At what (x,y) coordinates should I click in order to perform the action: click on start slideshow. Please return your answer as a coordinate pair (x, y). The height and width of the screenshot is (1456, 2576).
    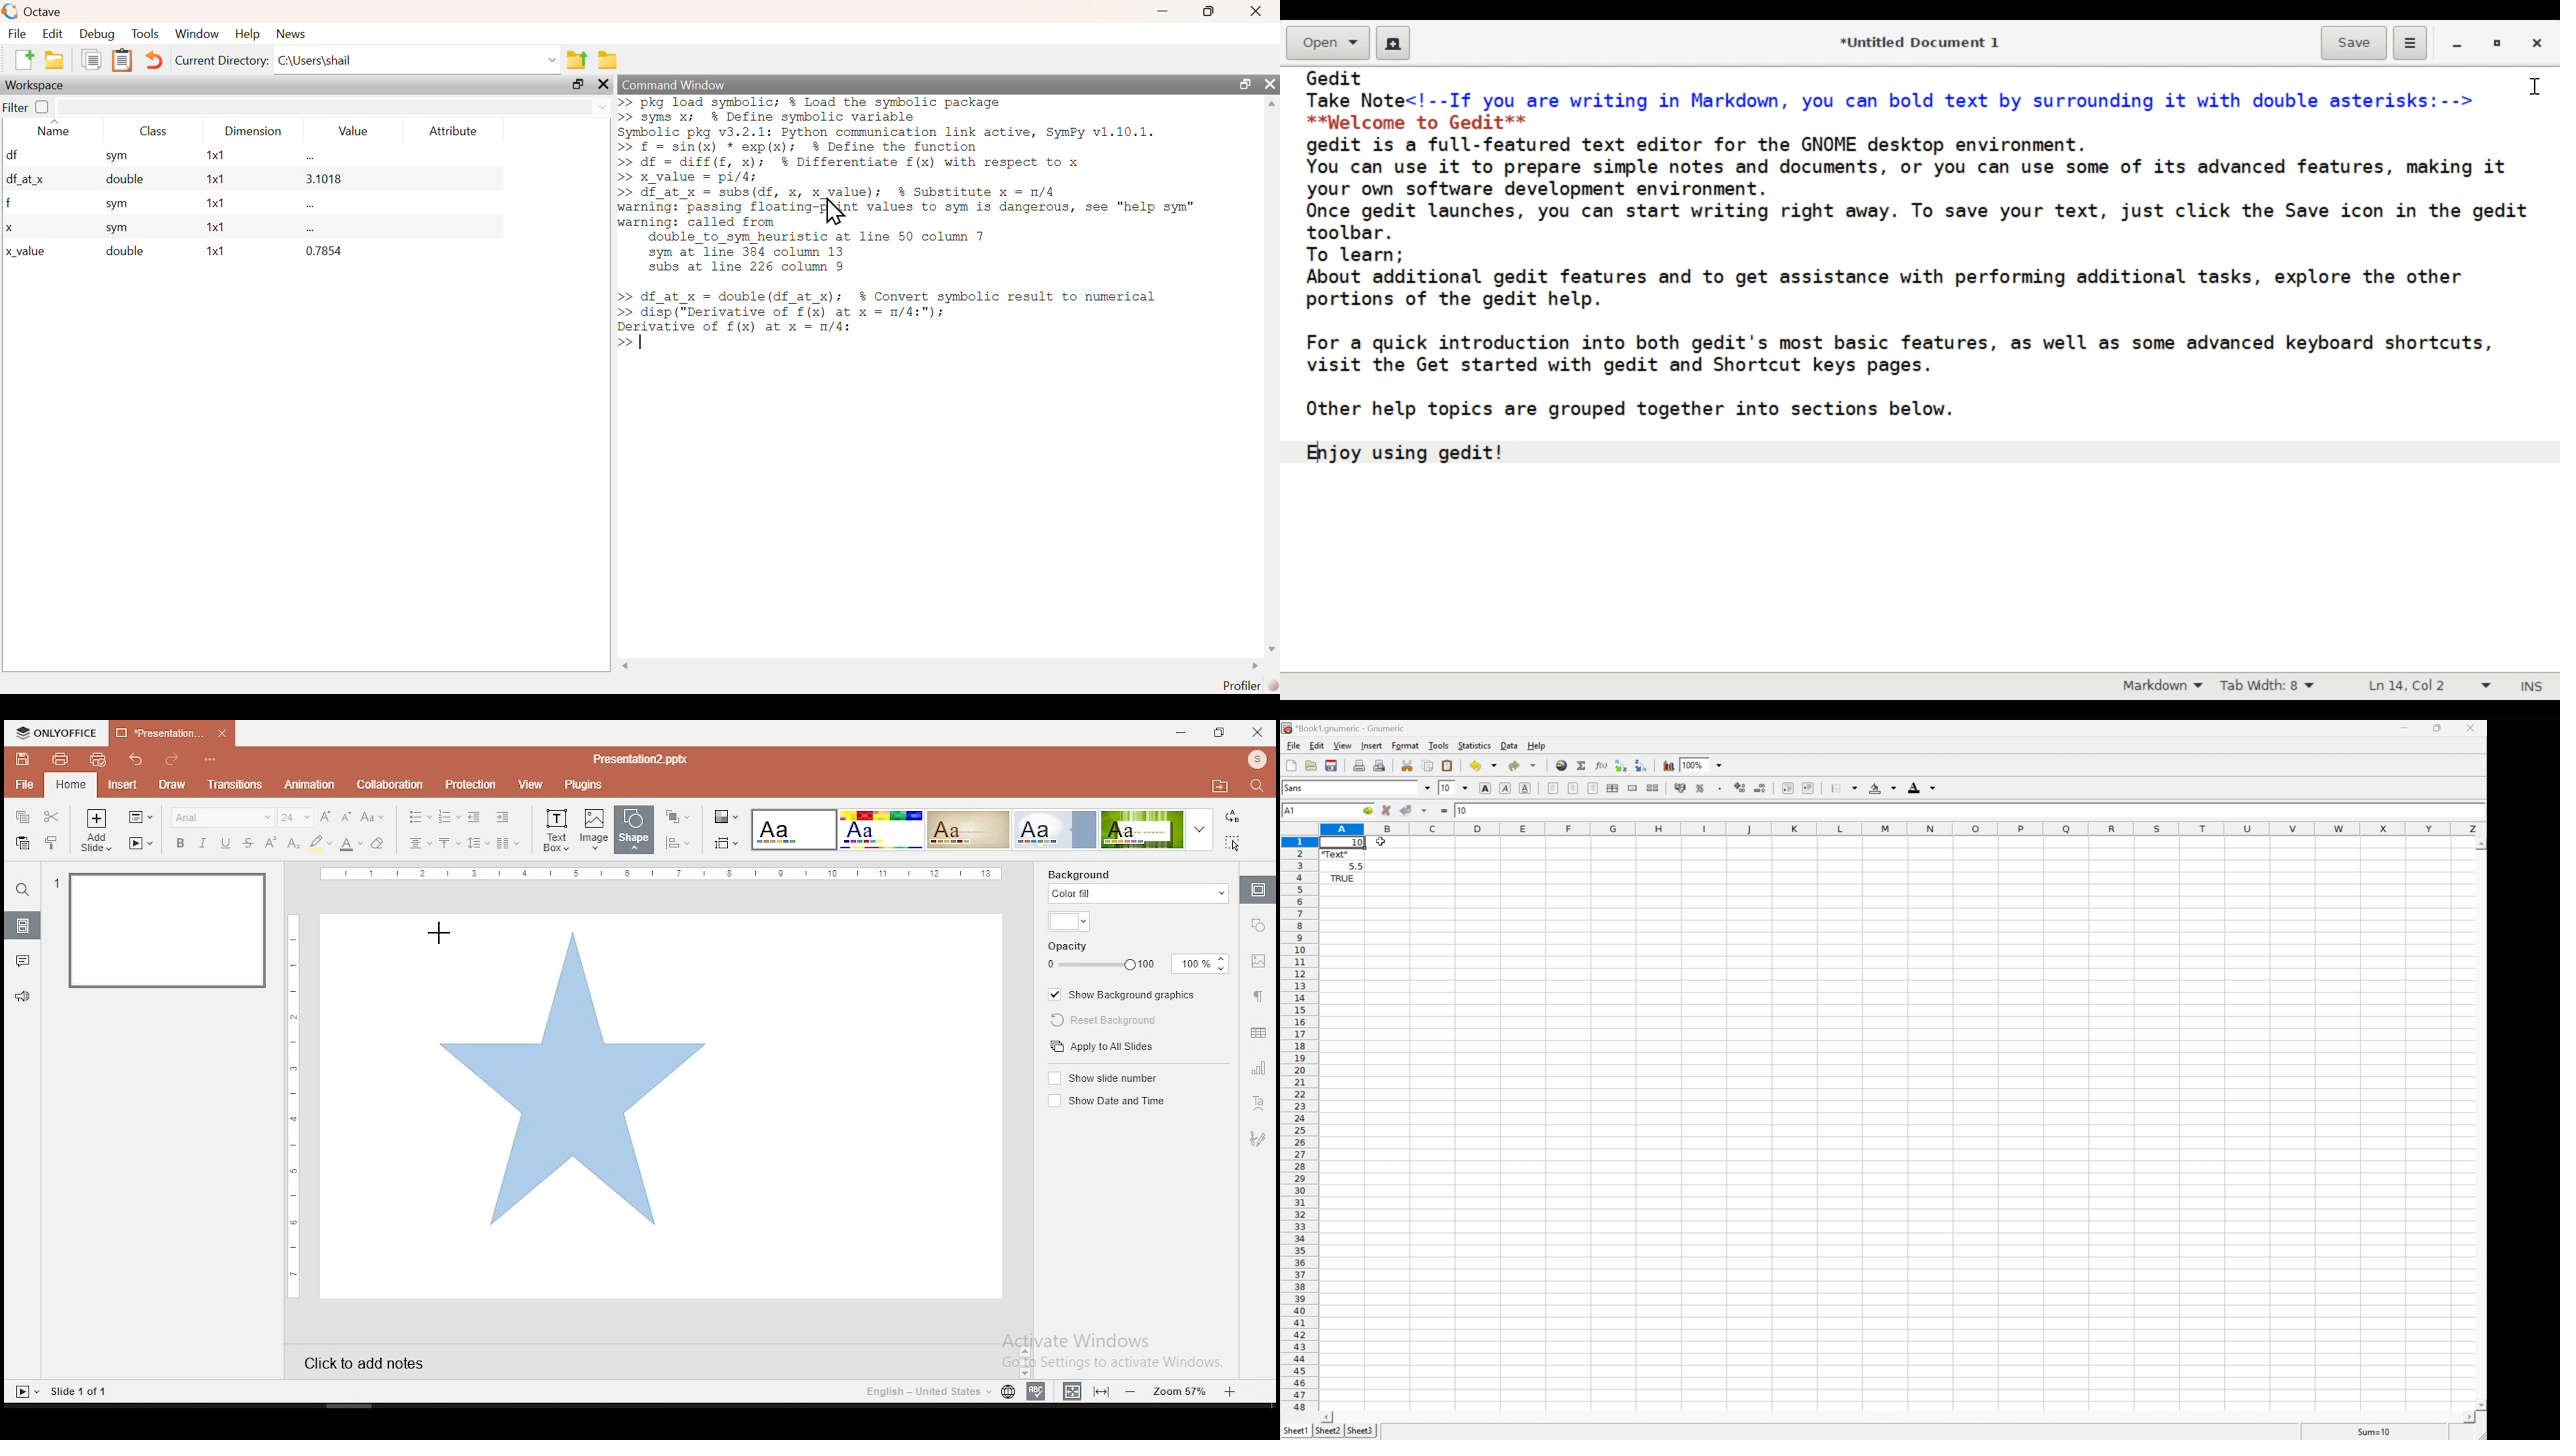
    Looking at the image, I should click on (26, 1392).